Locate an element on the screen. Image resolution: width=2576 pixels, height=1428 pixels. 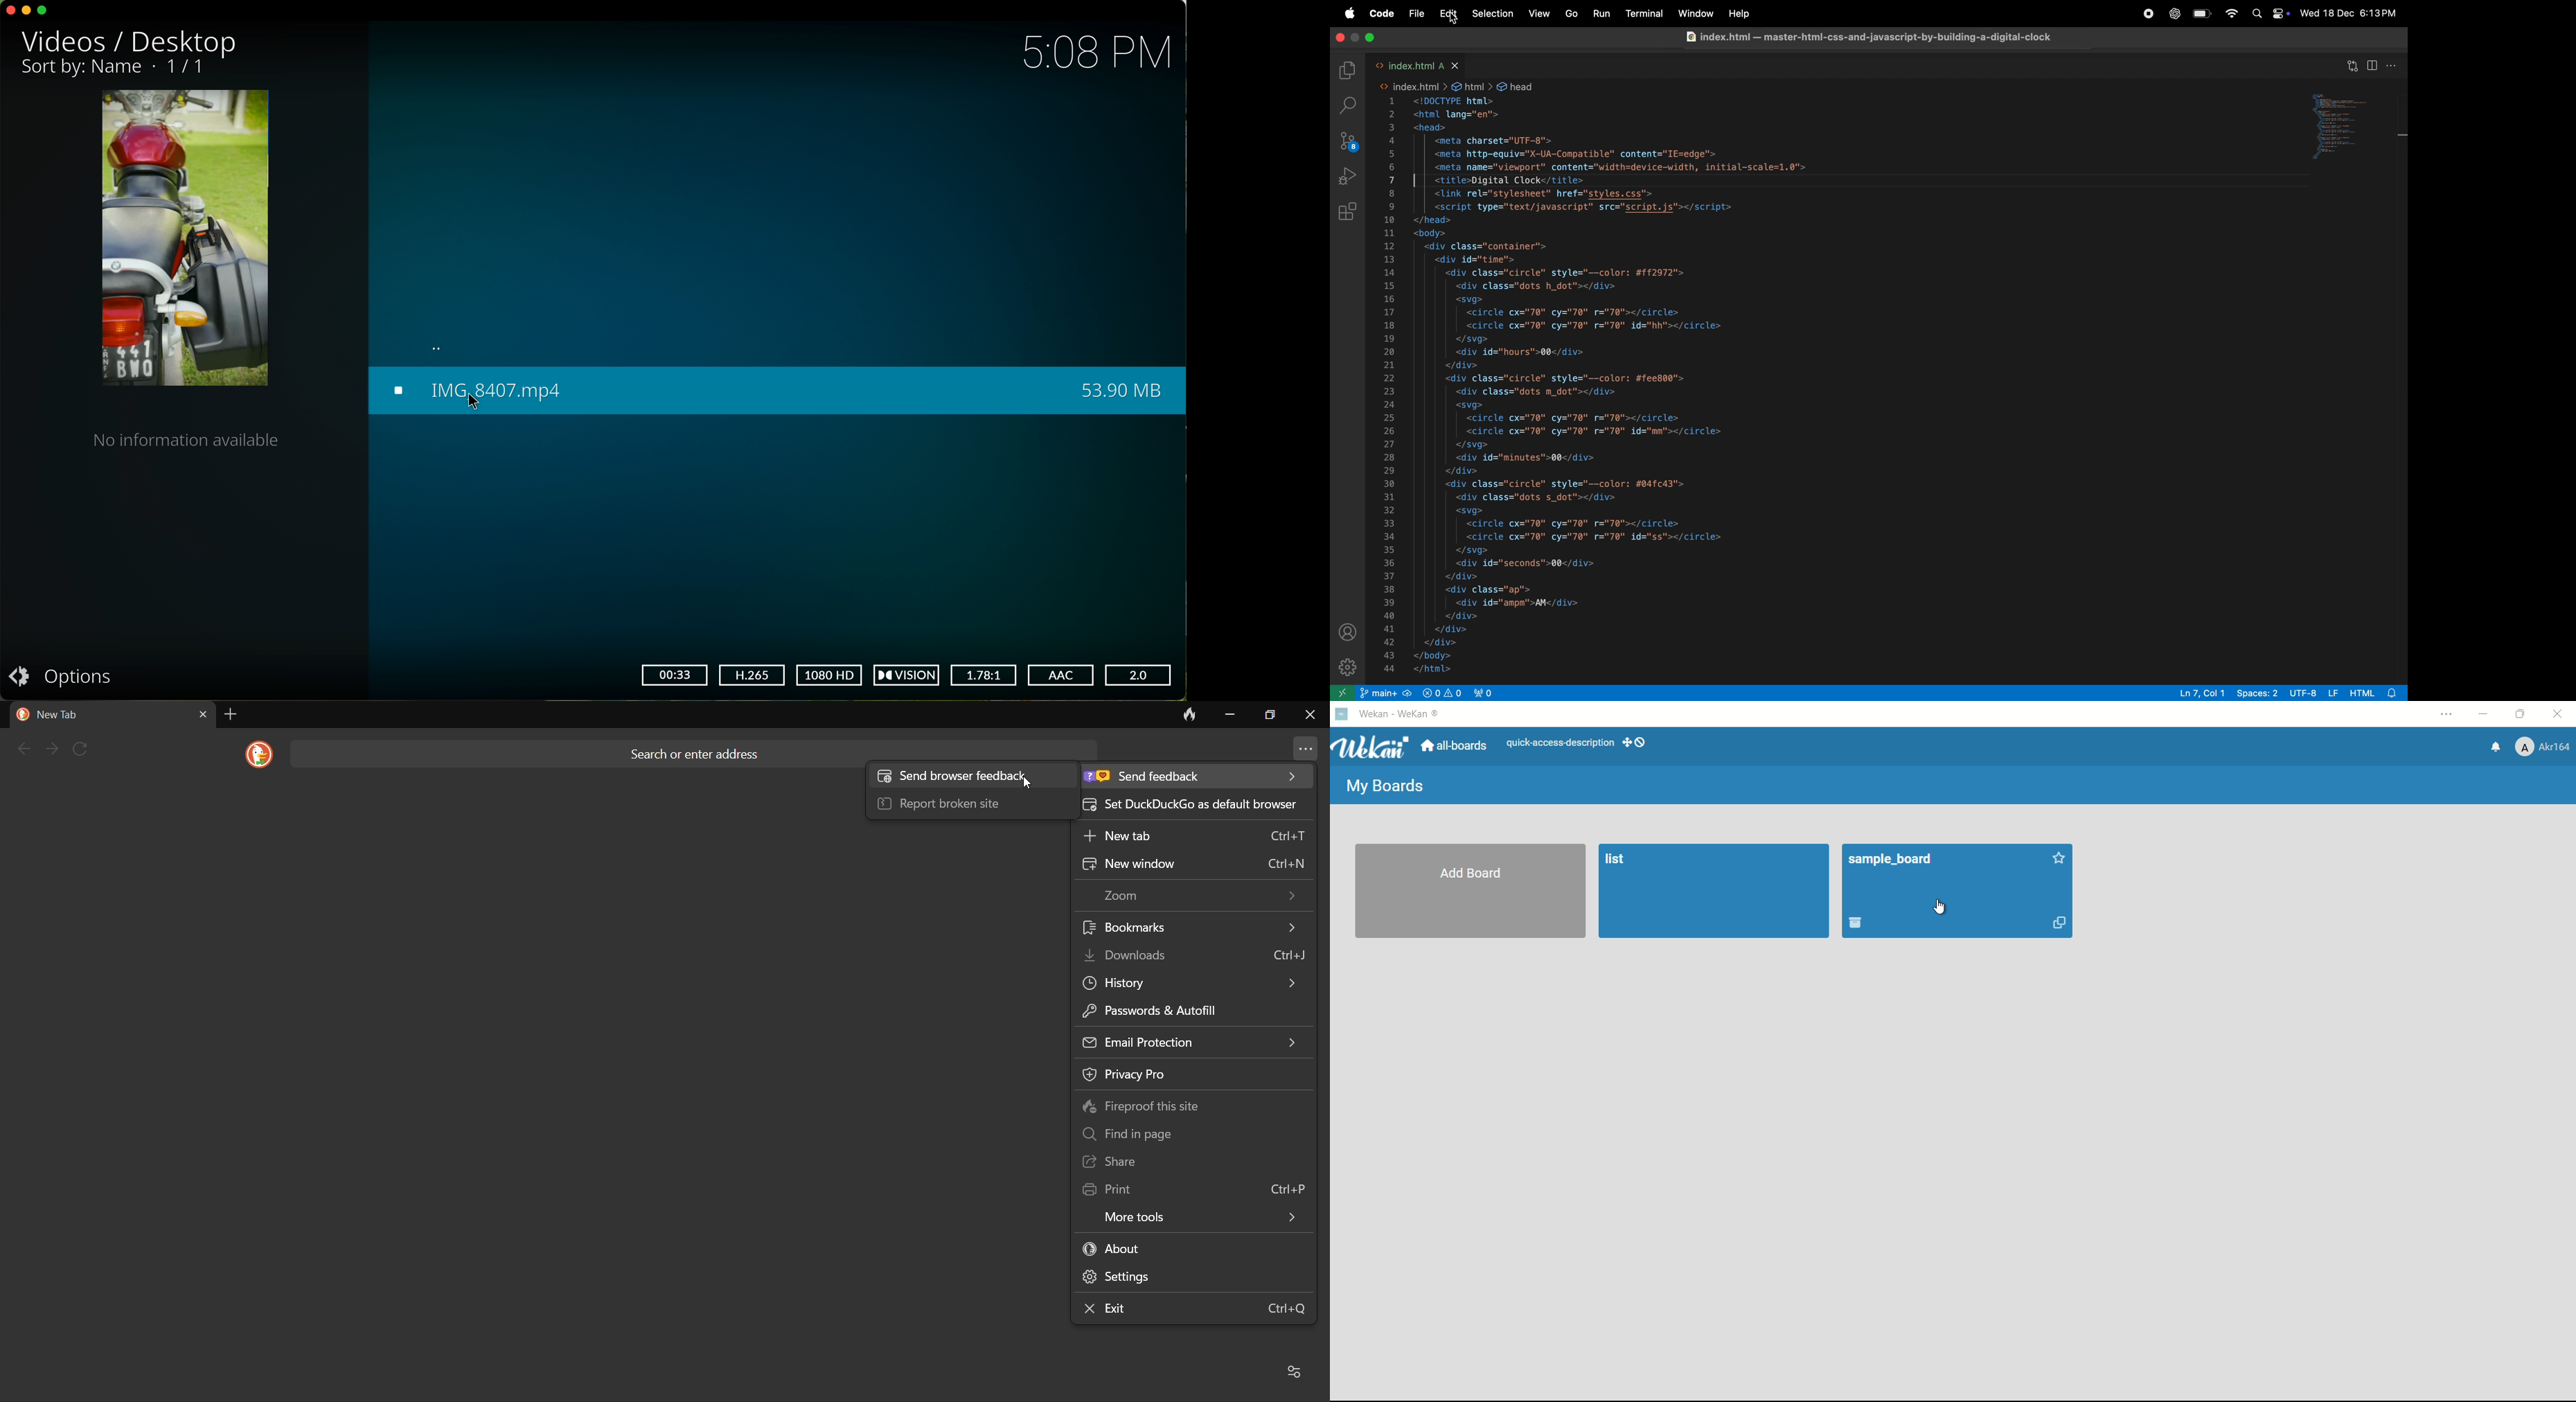
quick-access-description is located at coordinates (1561, 744).